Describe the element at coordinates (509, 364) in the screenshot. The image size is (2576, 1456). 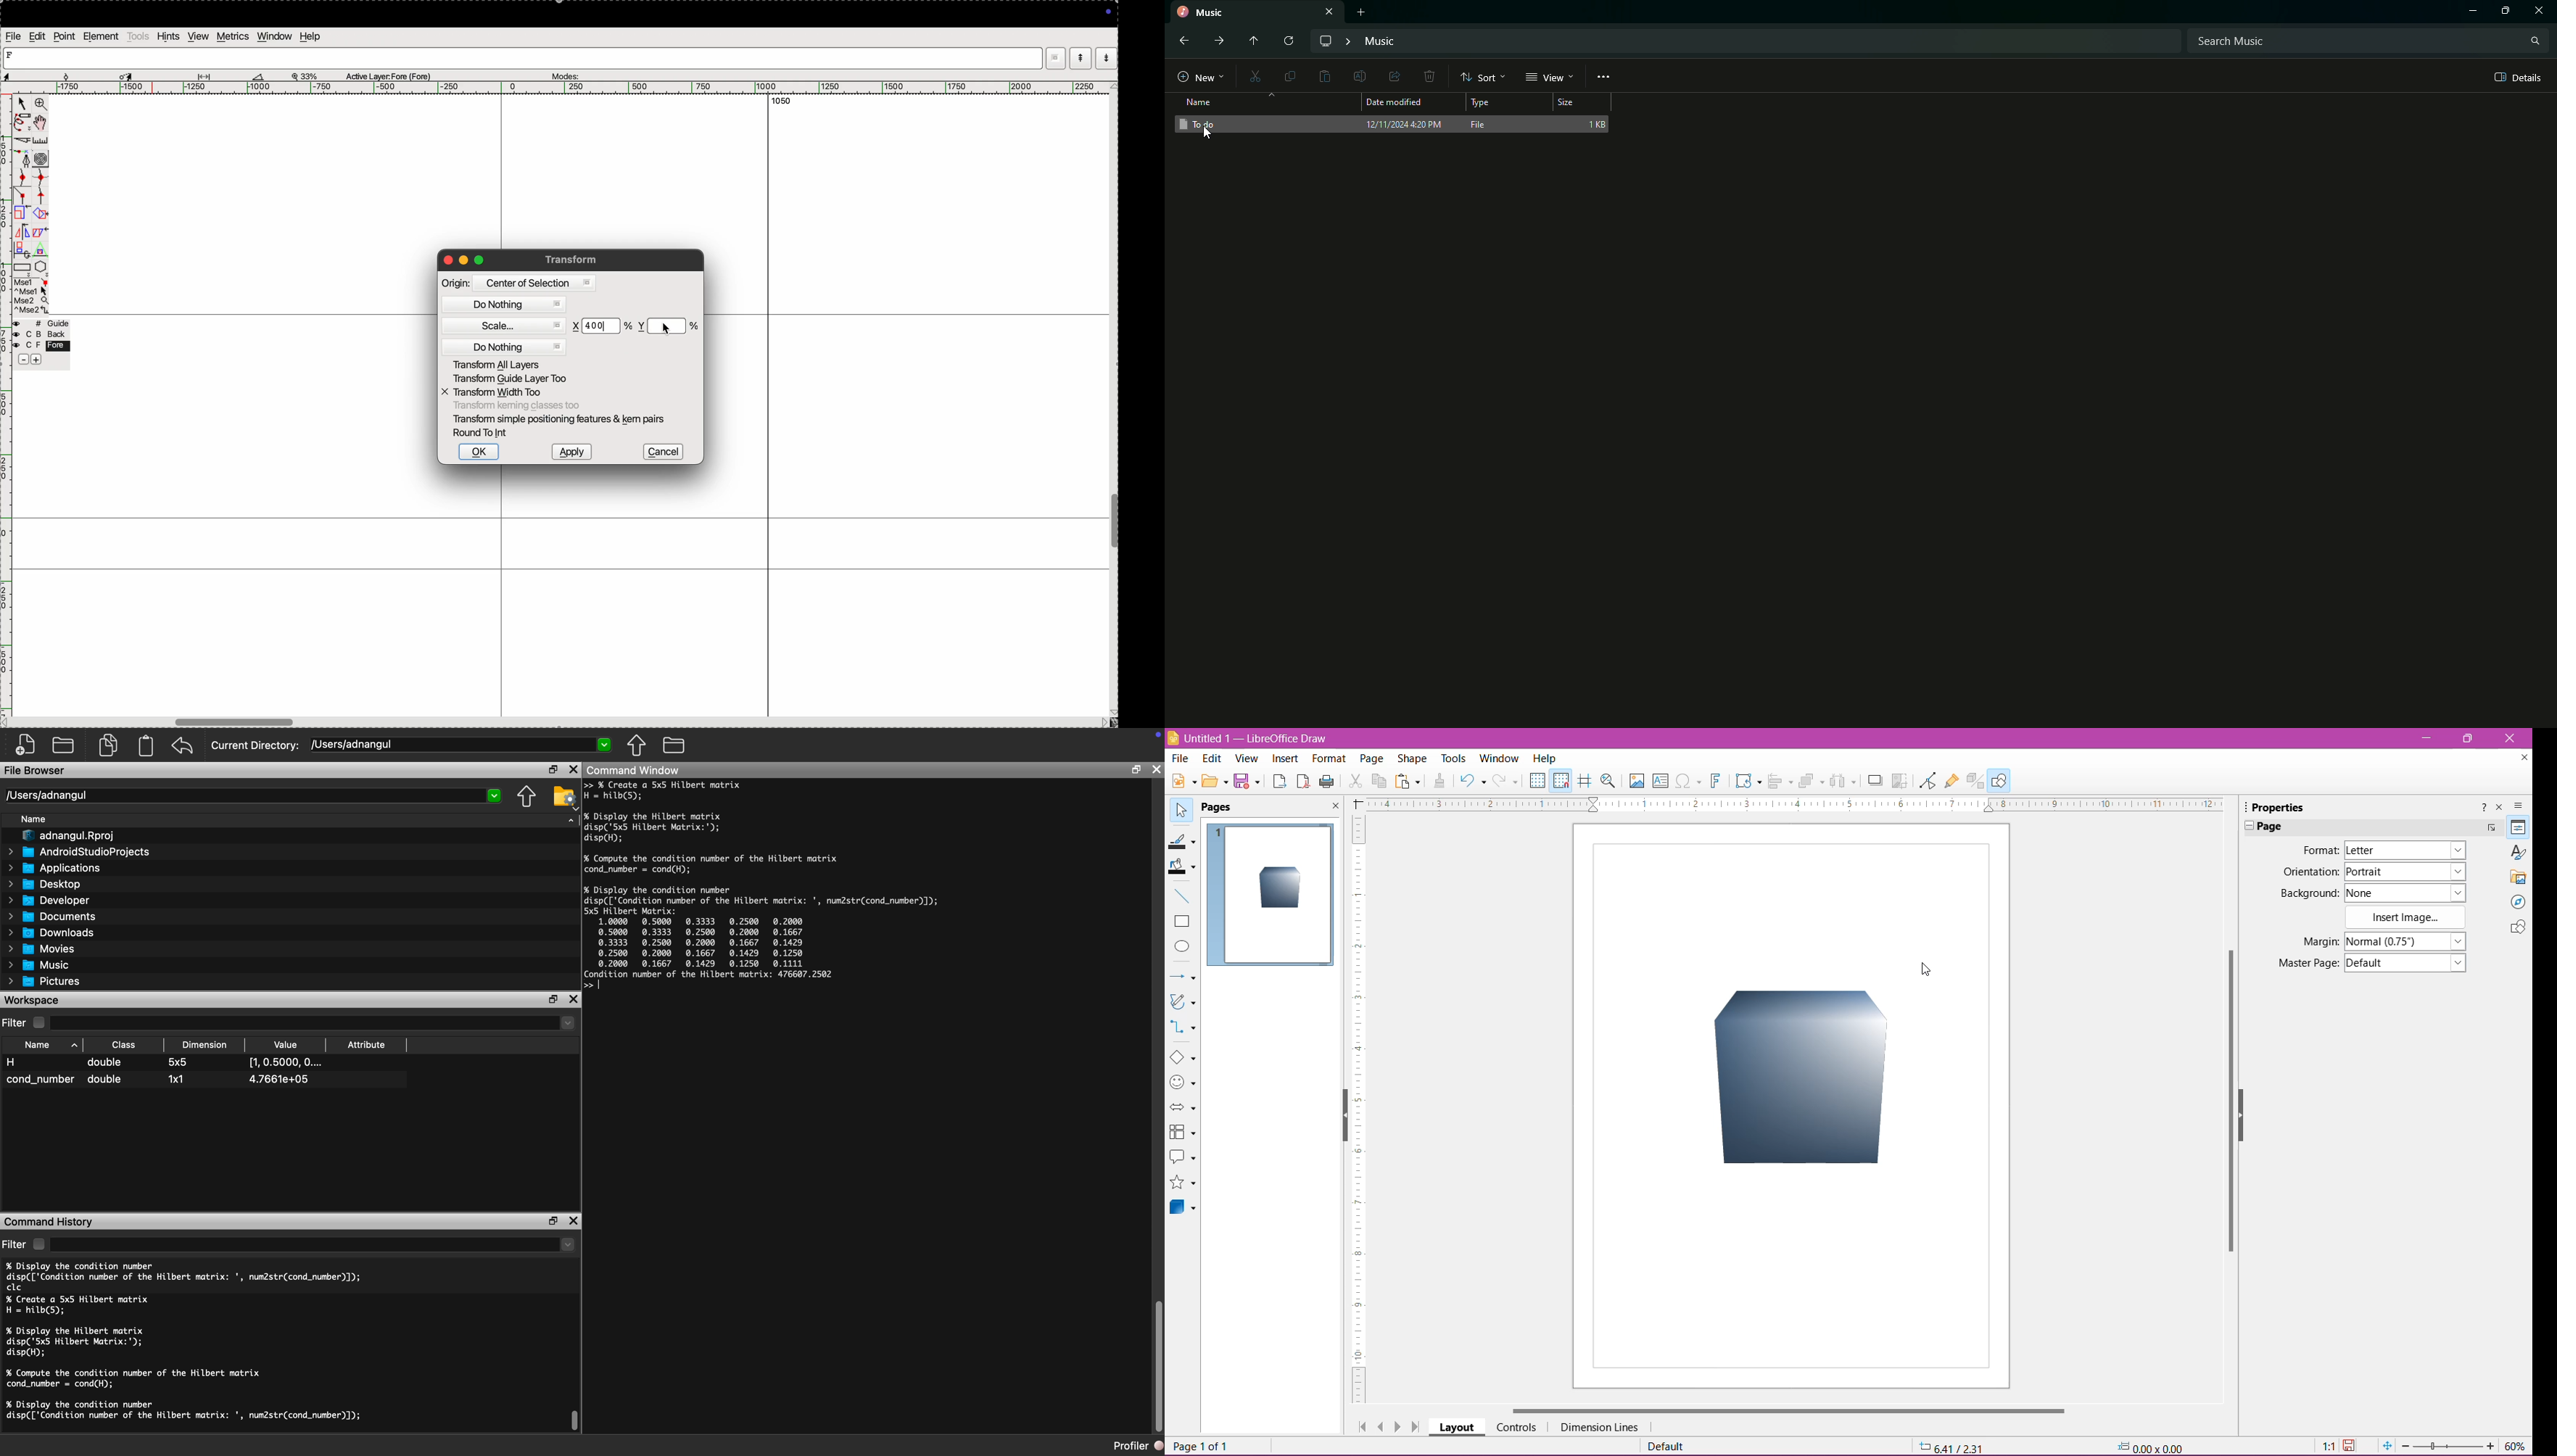
I see `transform all yares` at that location.